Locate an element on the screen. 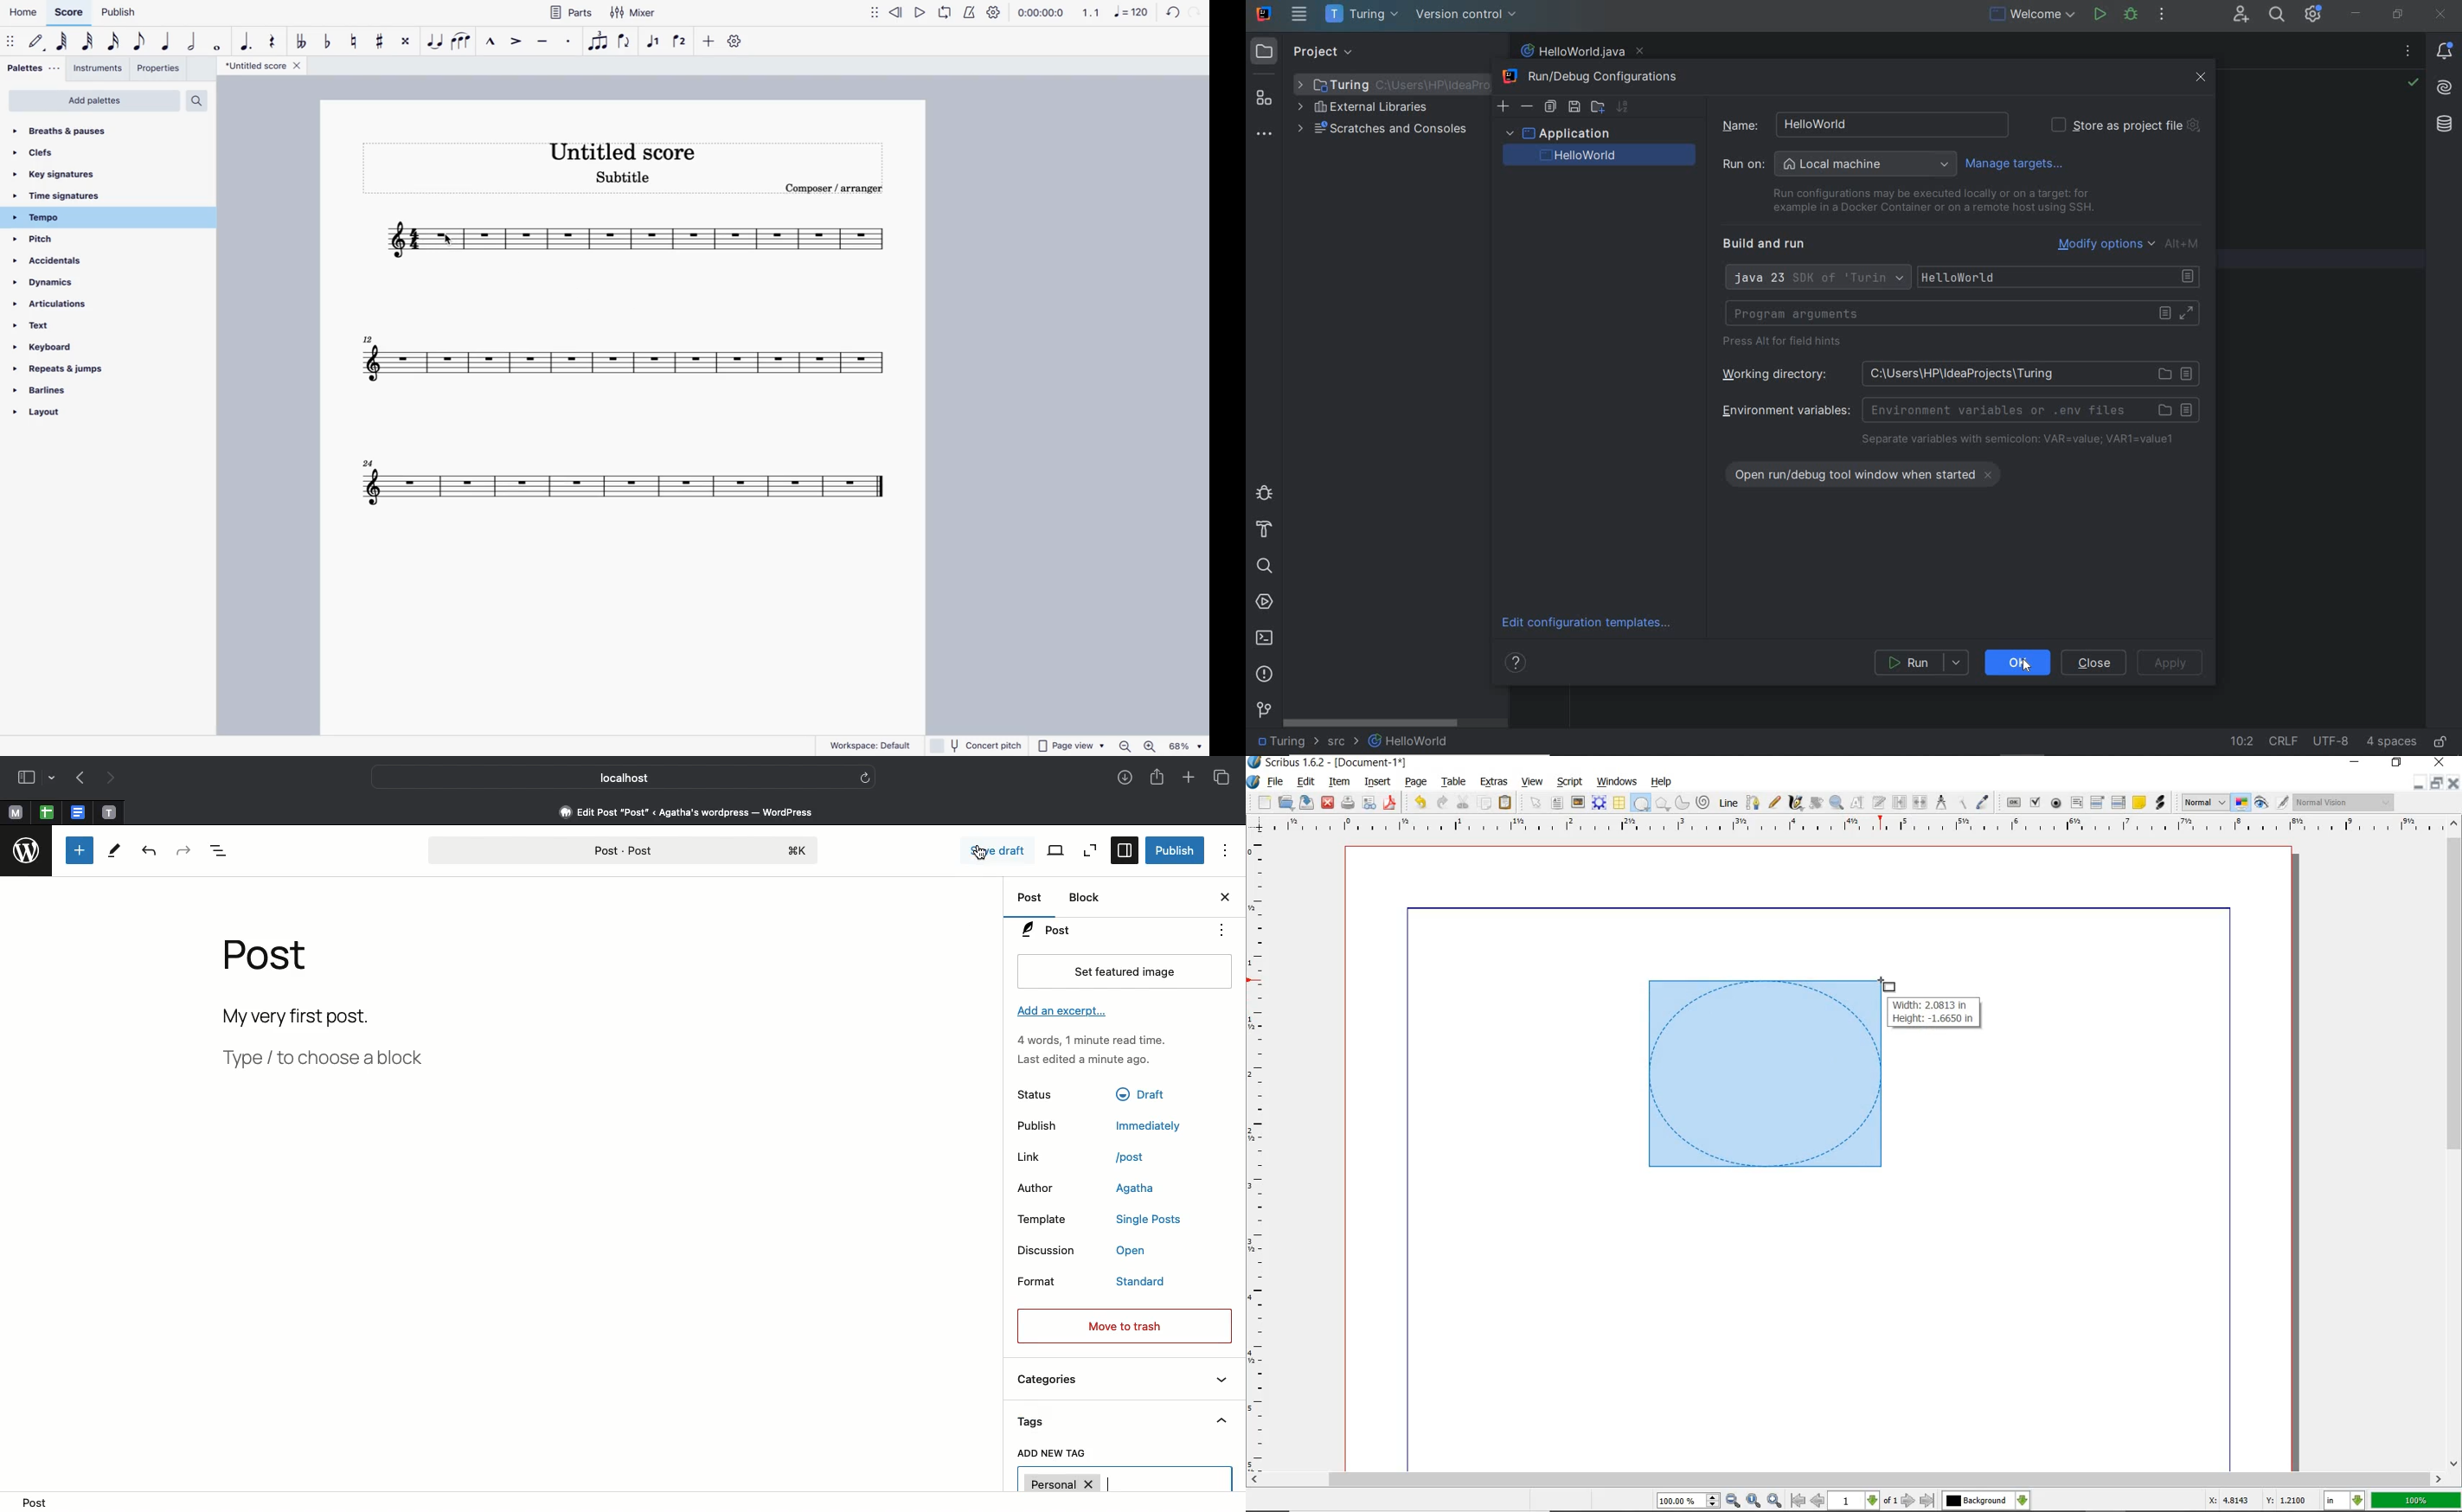  SAVE AS PDF is located at coordinates (1391, 804).